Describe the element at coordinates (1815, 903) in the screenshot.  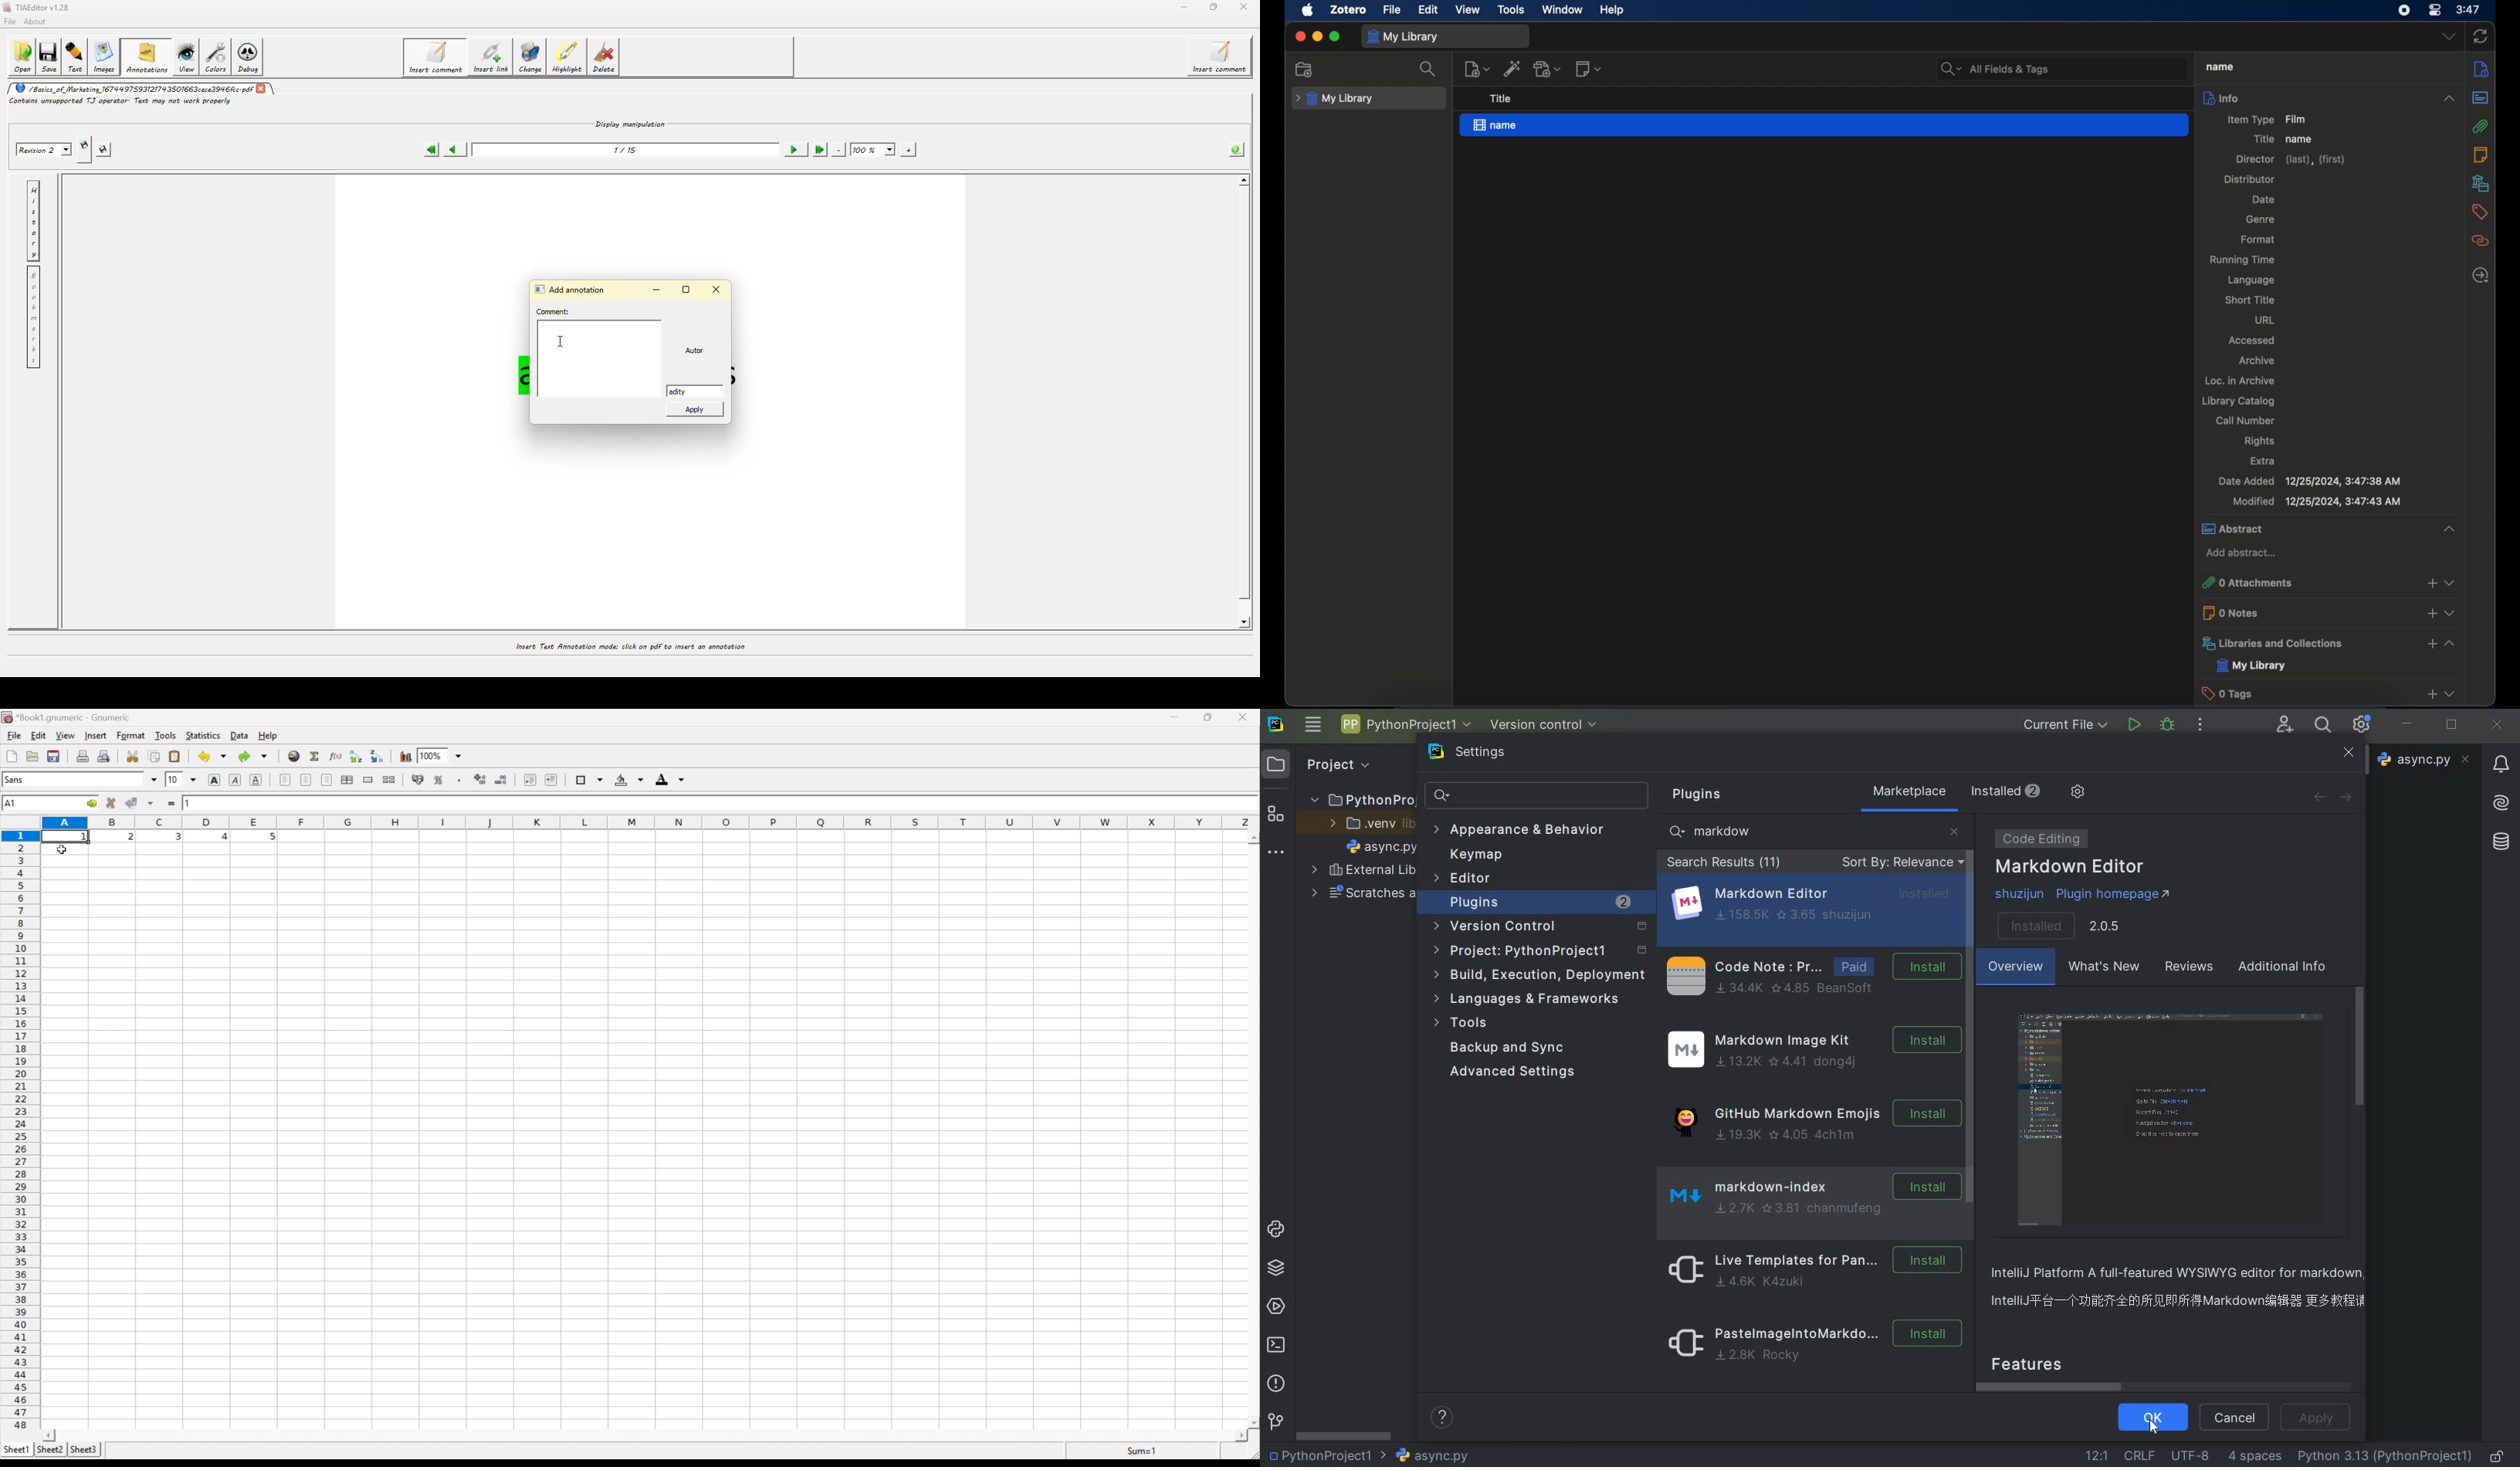
I see `markdown editor` at that location.